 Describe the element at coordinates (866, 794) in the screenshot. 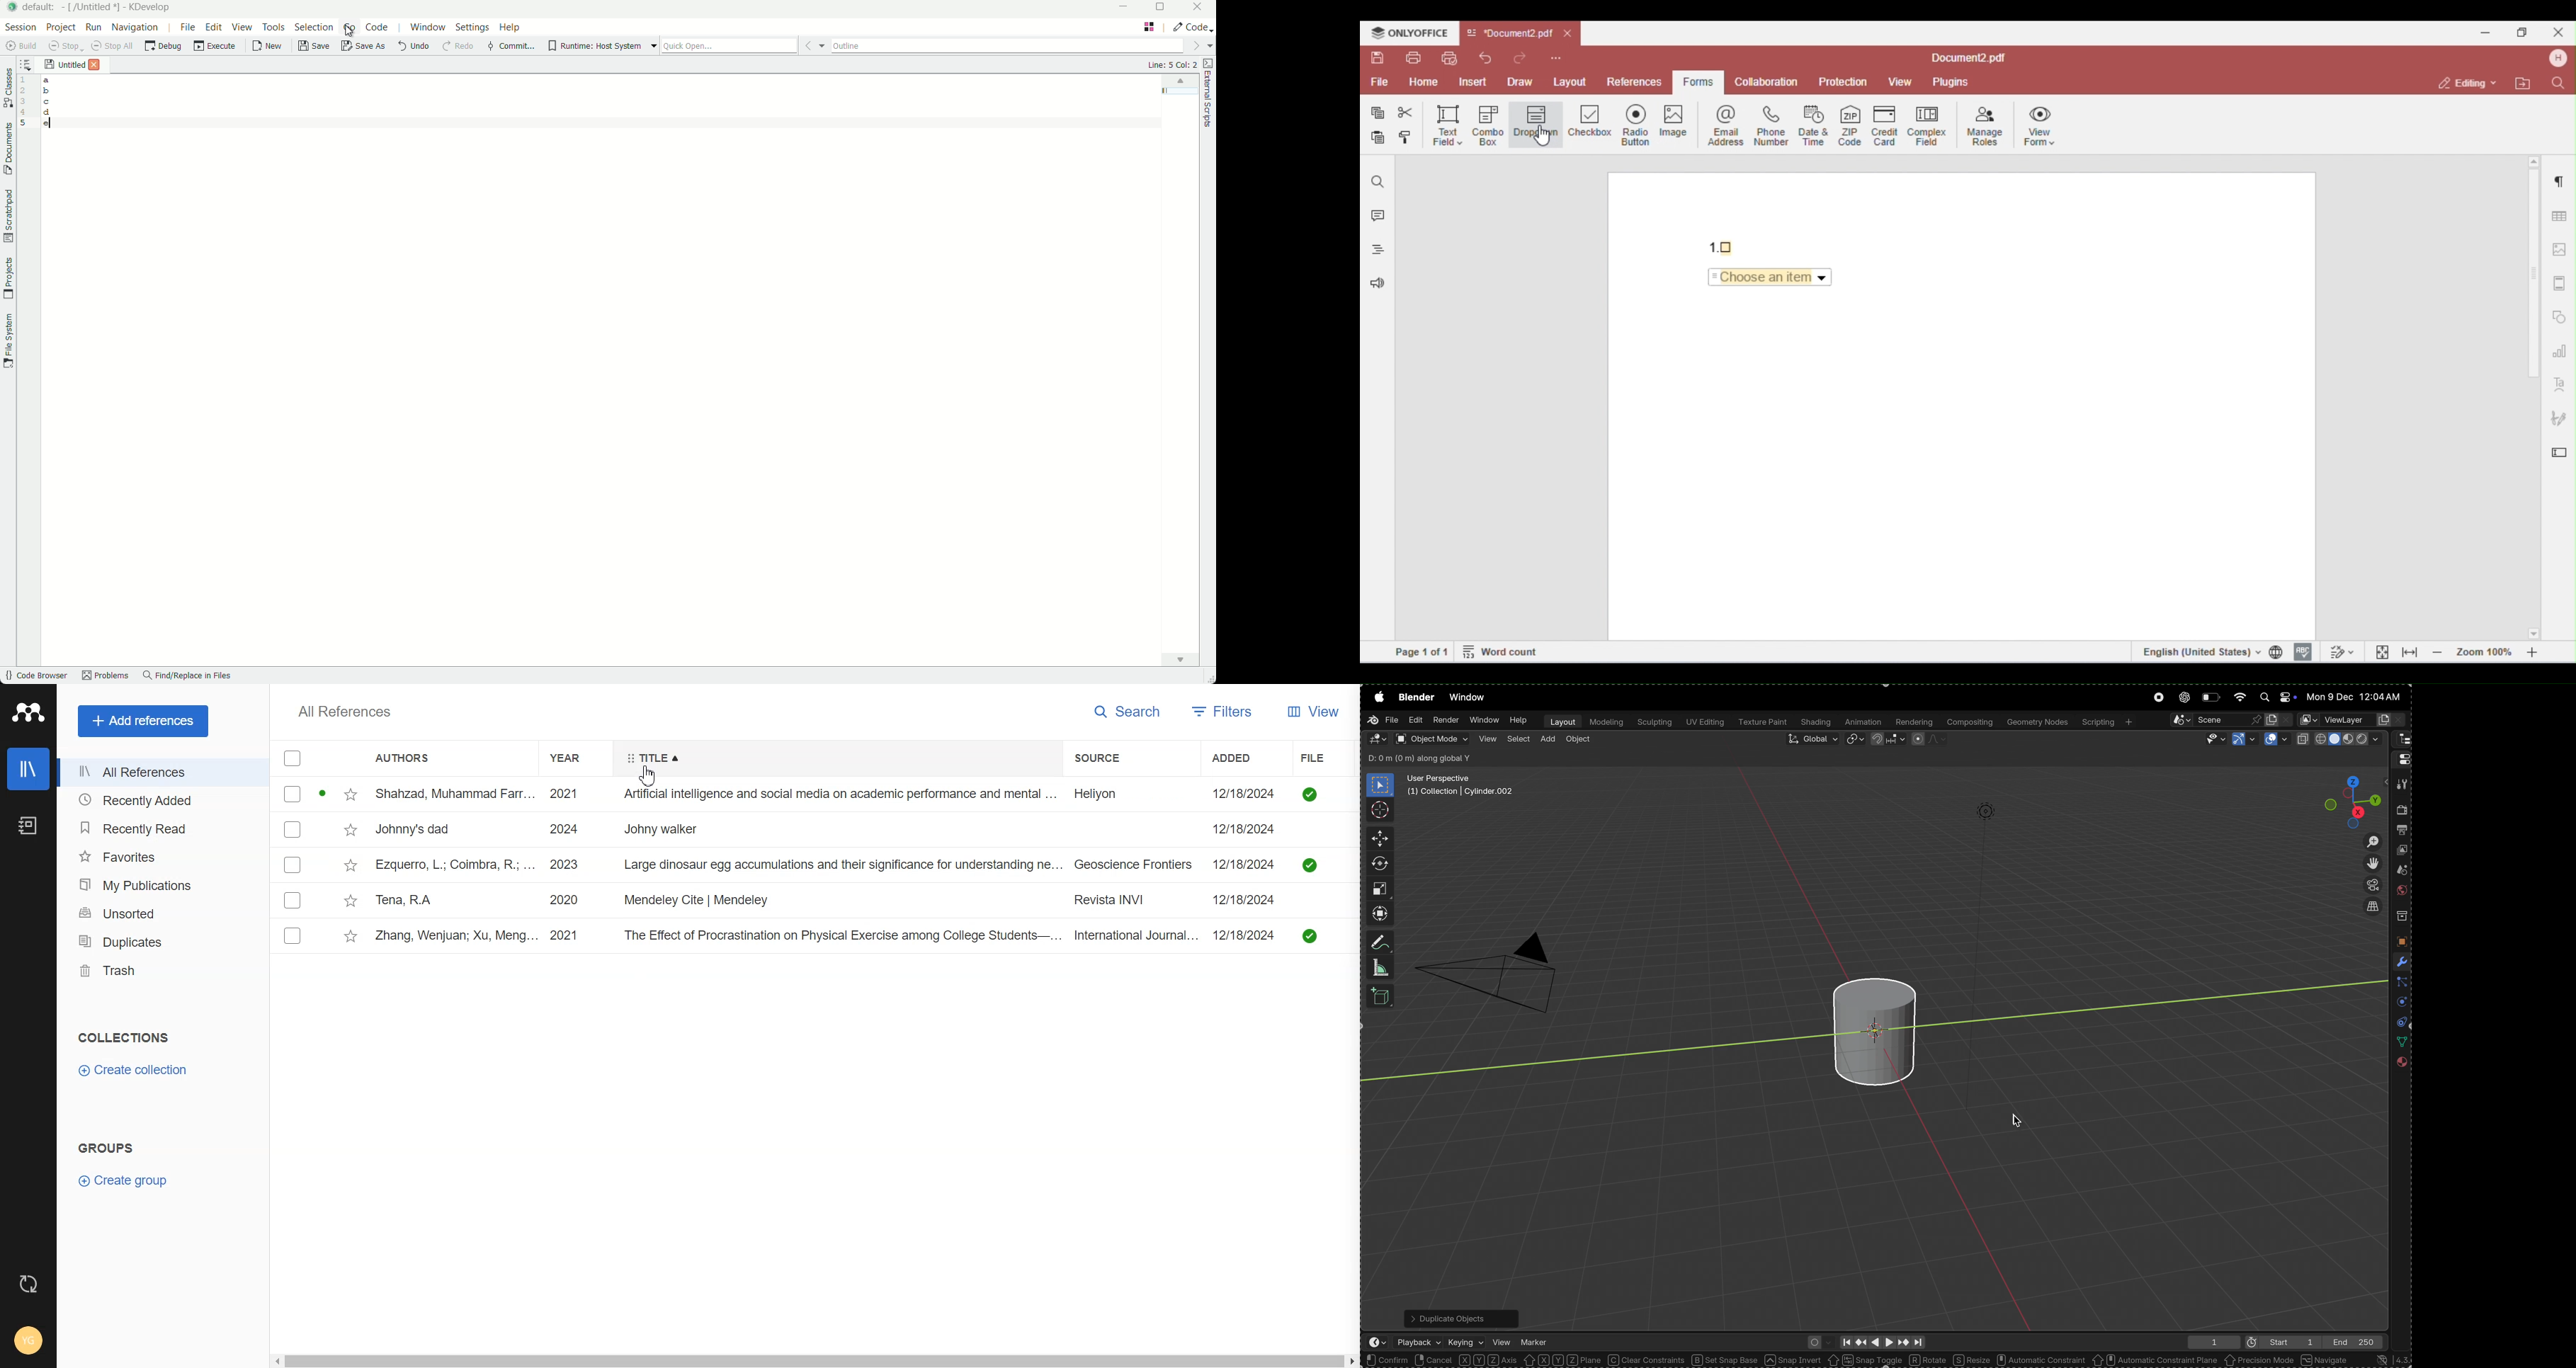

I see `File` at that location.